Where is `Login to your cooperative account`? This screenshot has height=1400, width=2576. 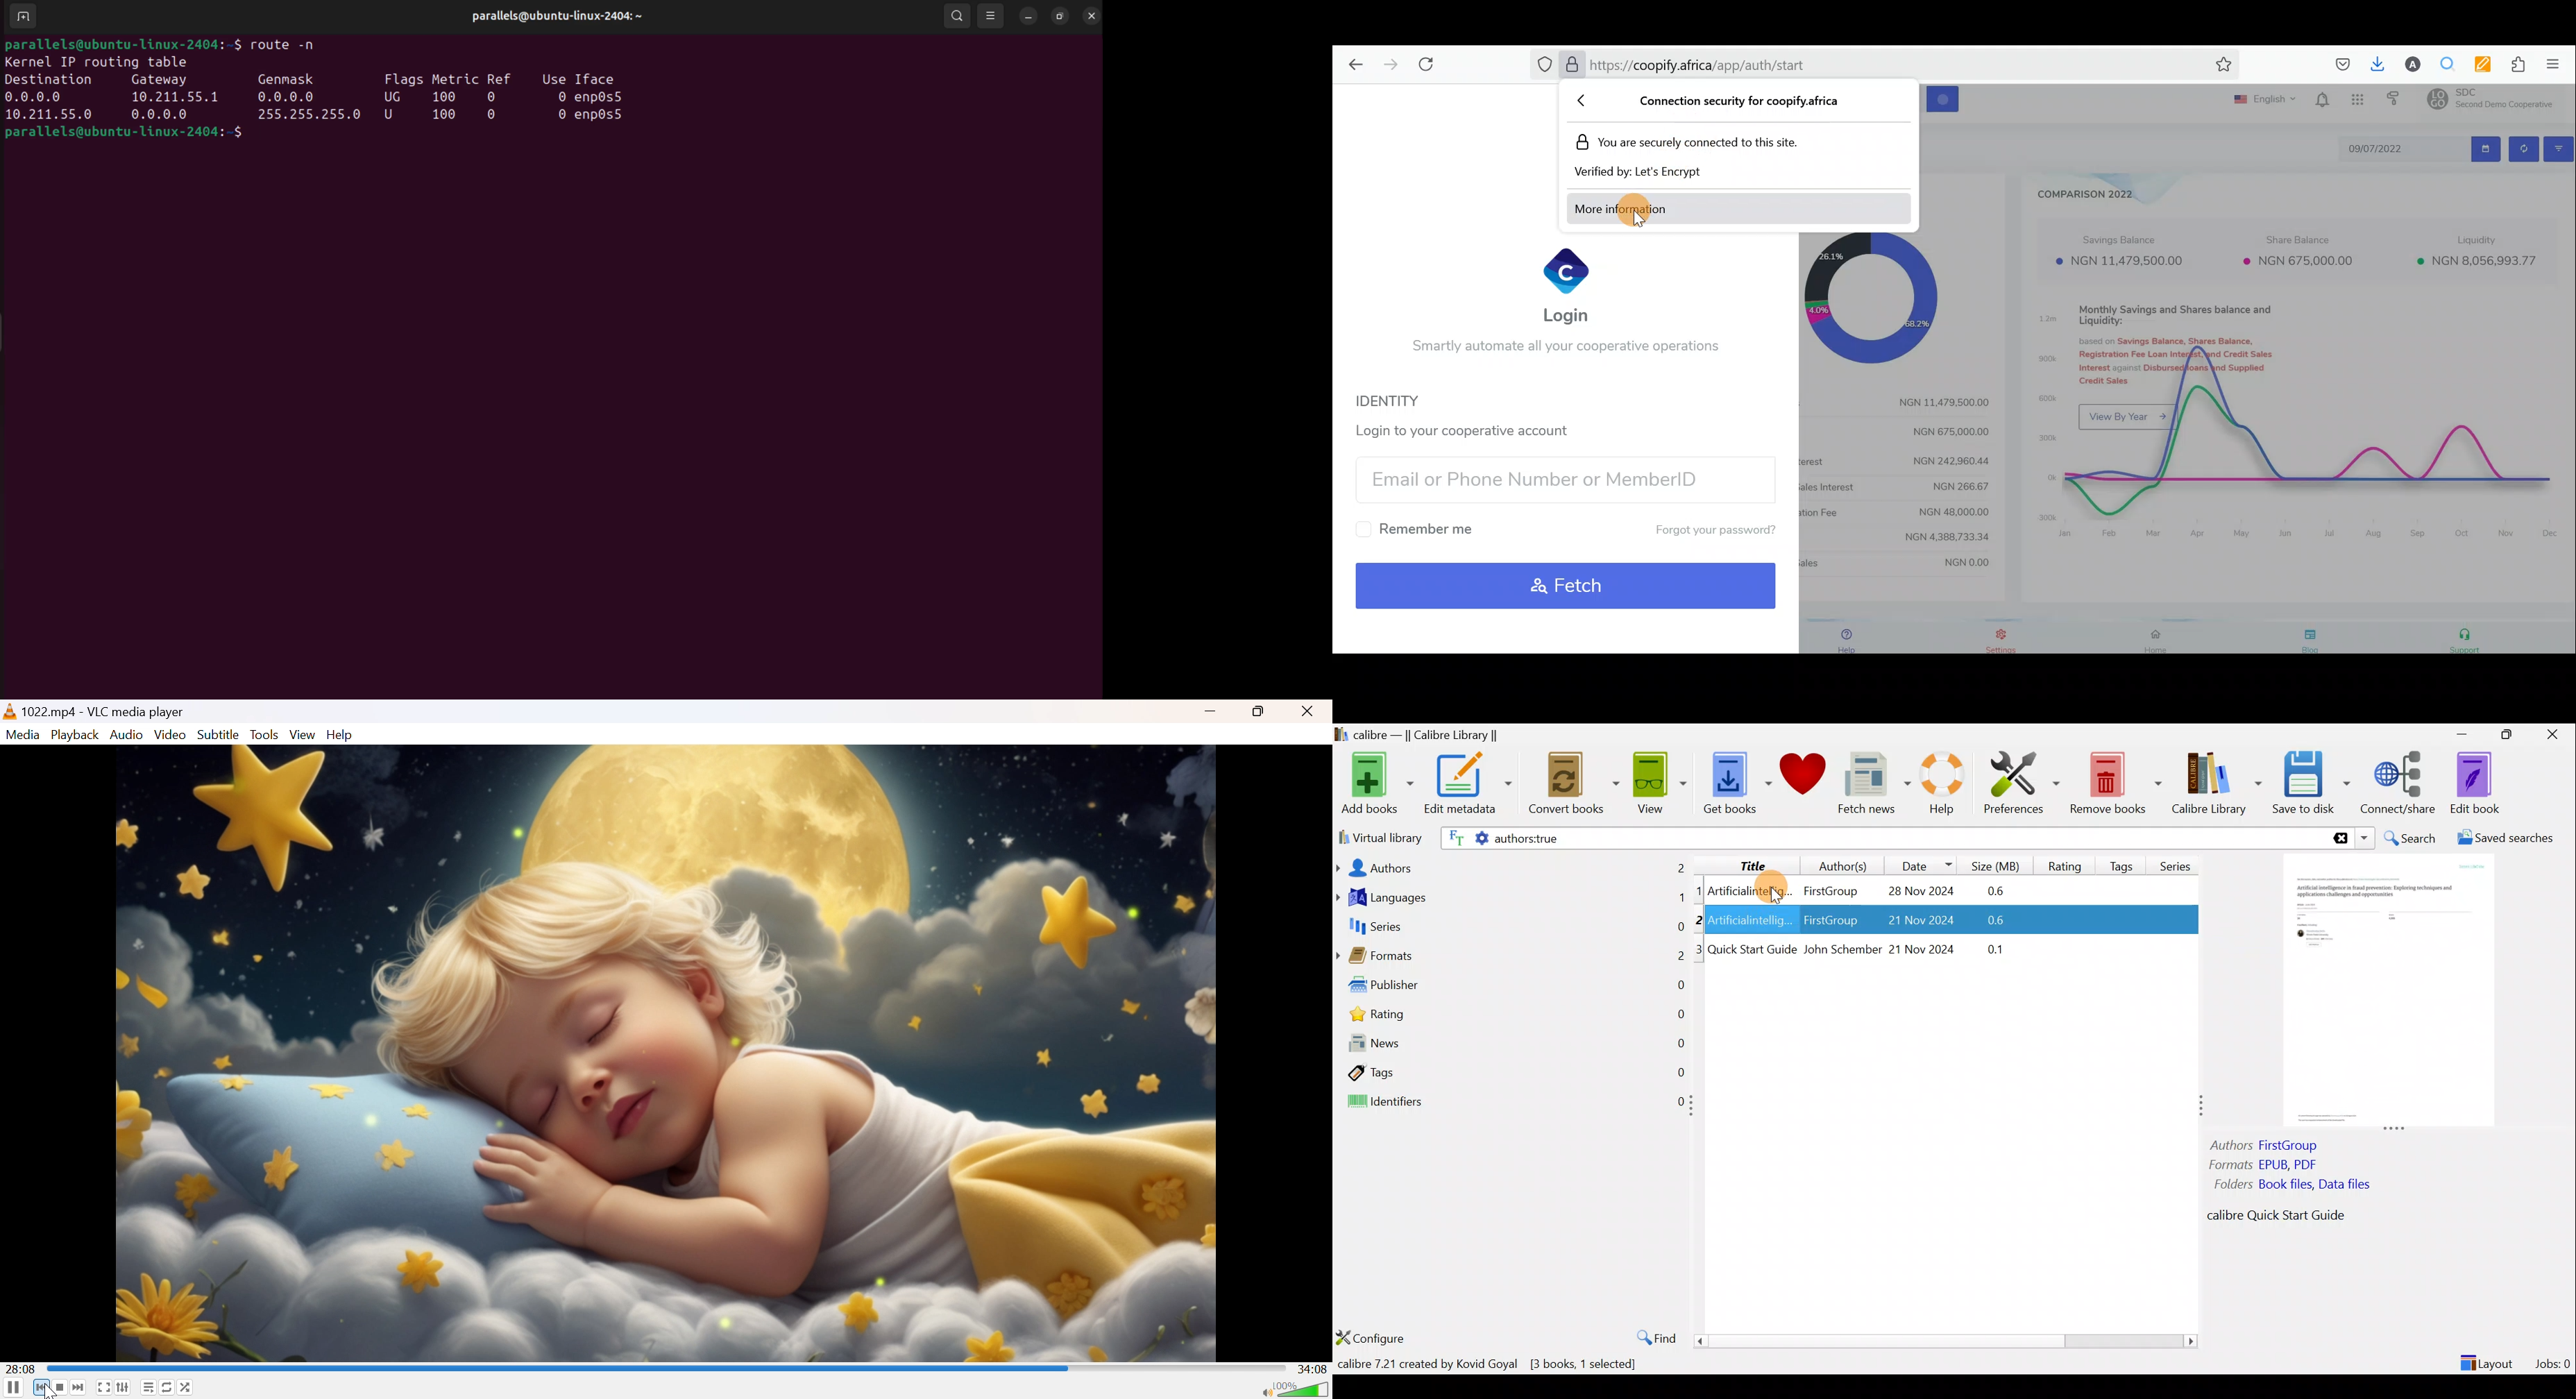
Login to your cooperative account is located at coordinates (1471, 428).